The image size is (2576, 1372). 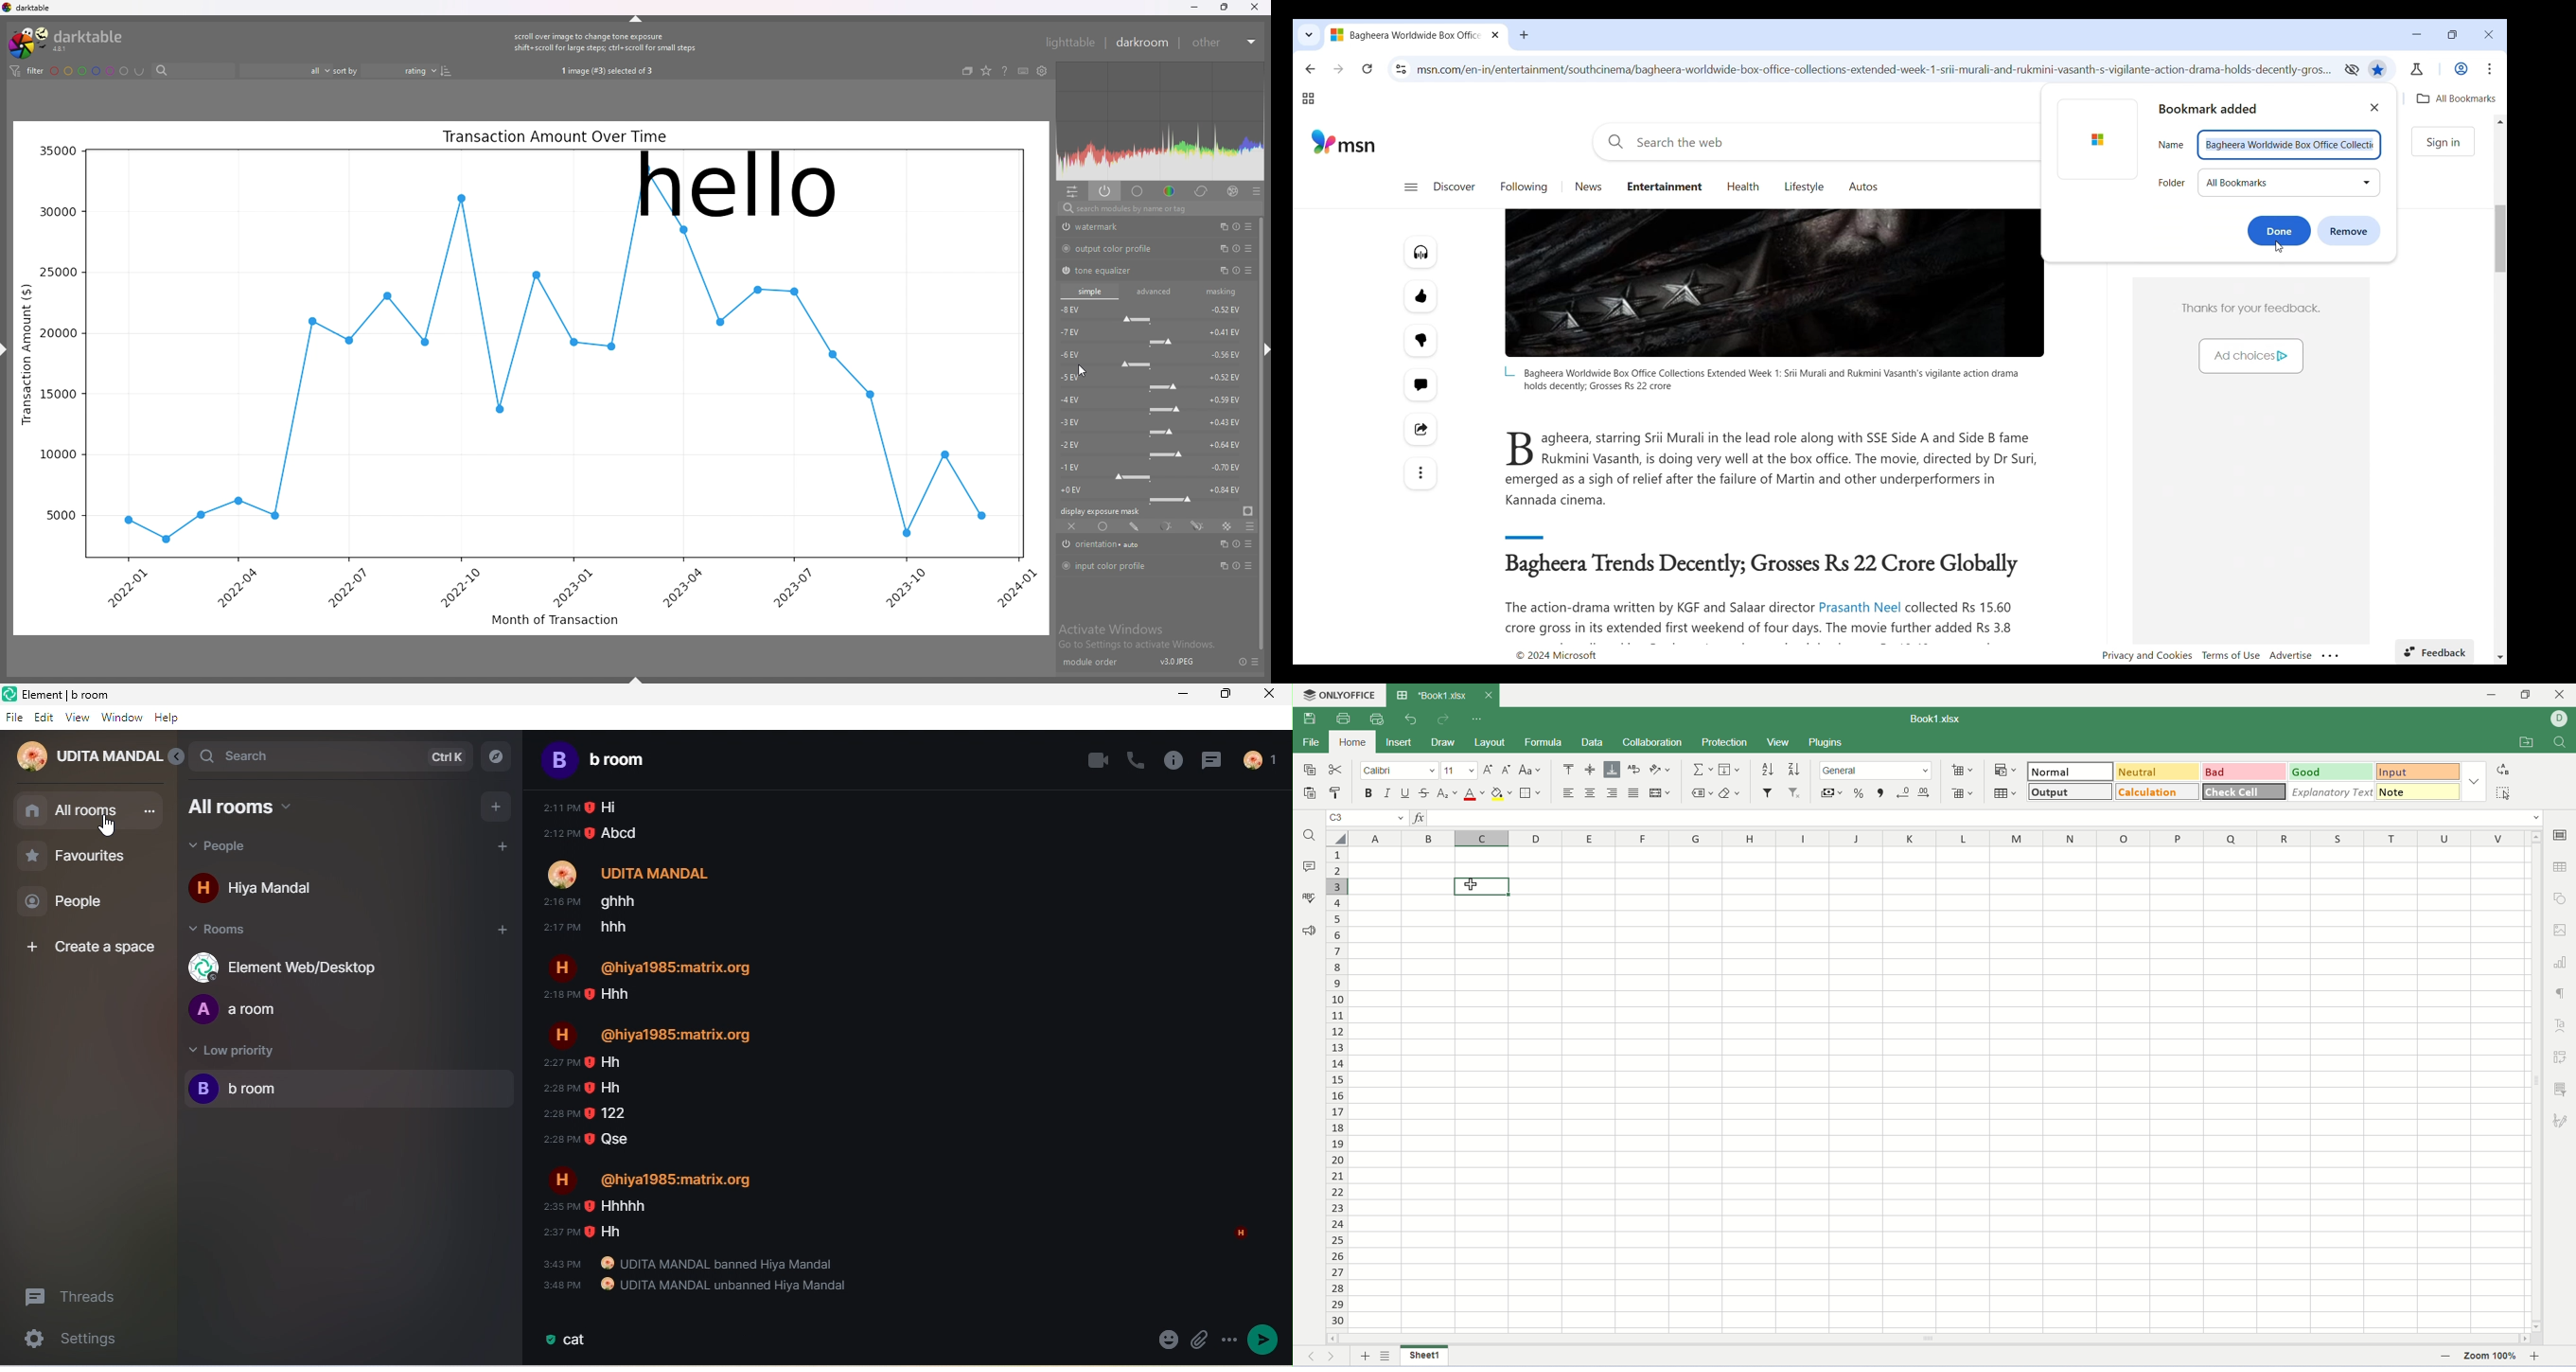 What do you see at coordinates (1568, 793) in the screenshot?
I see `align left` at bounding box center [1568, 793].